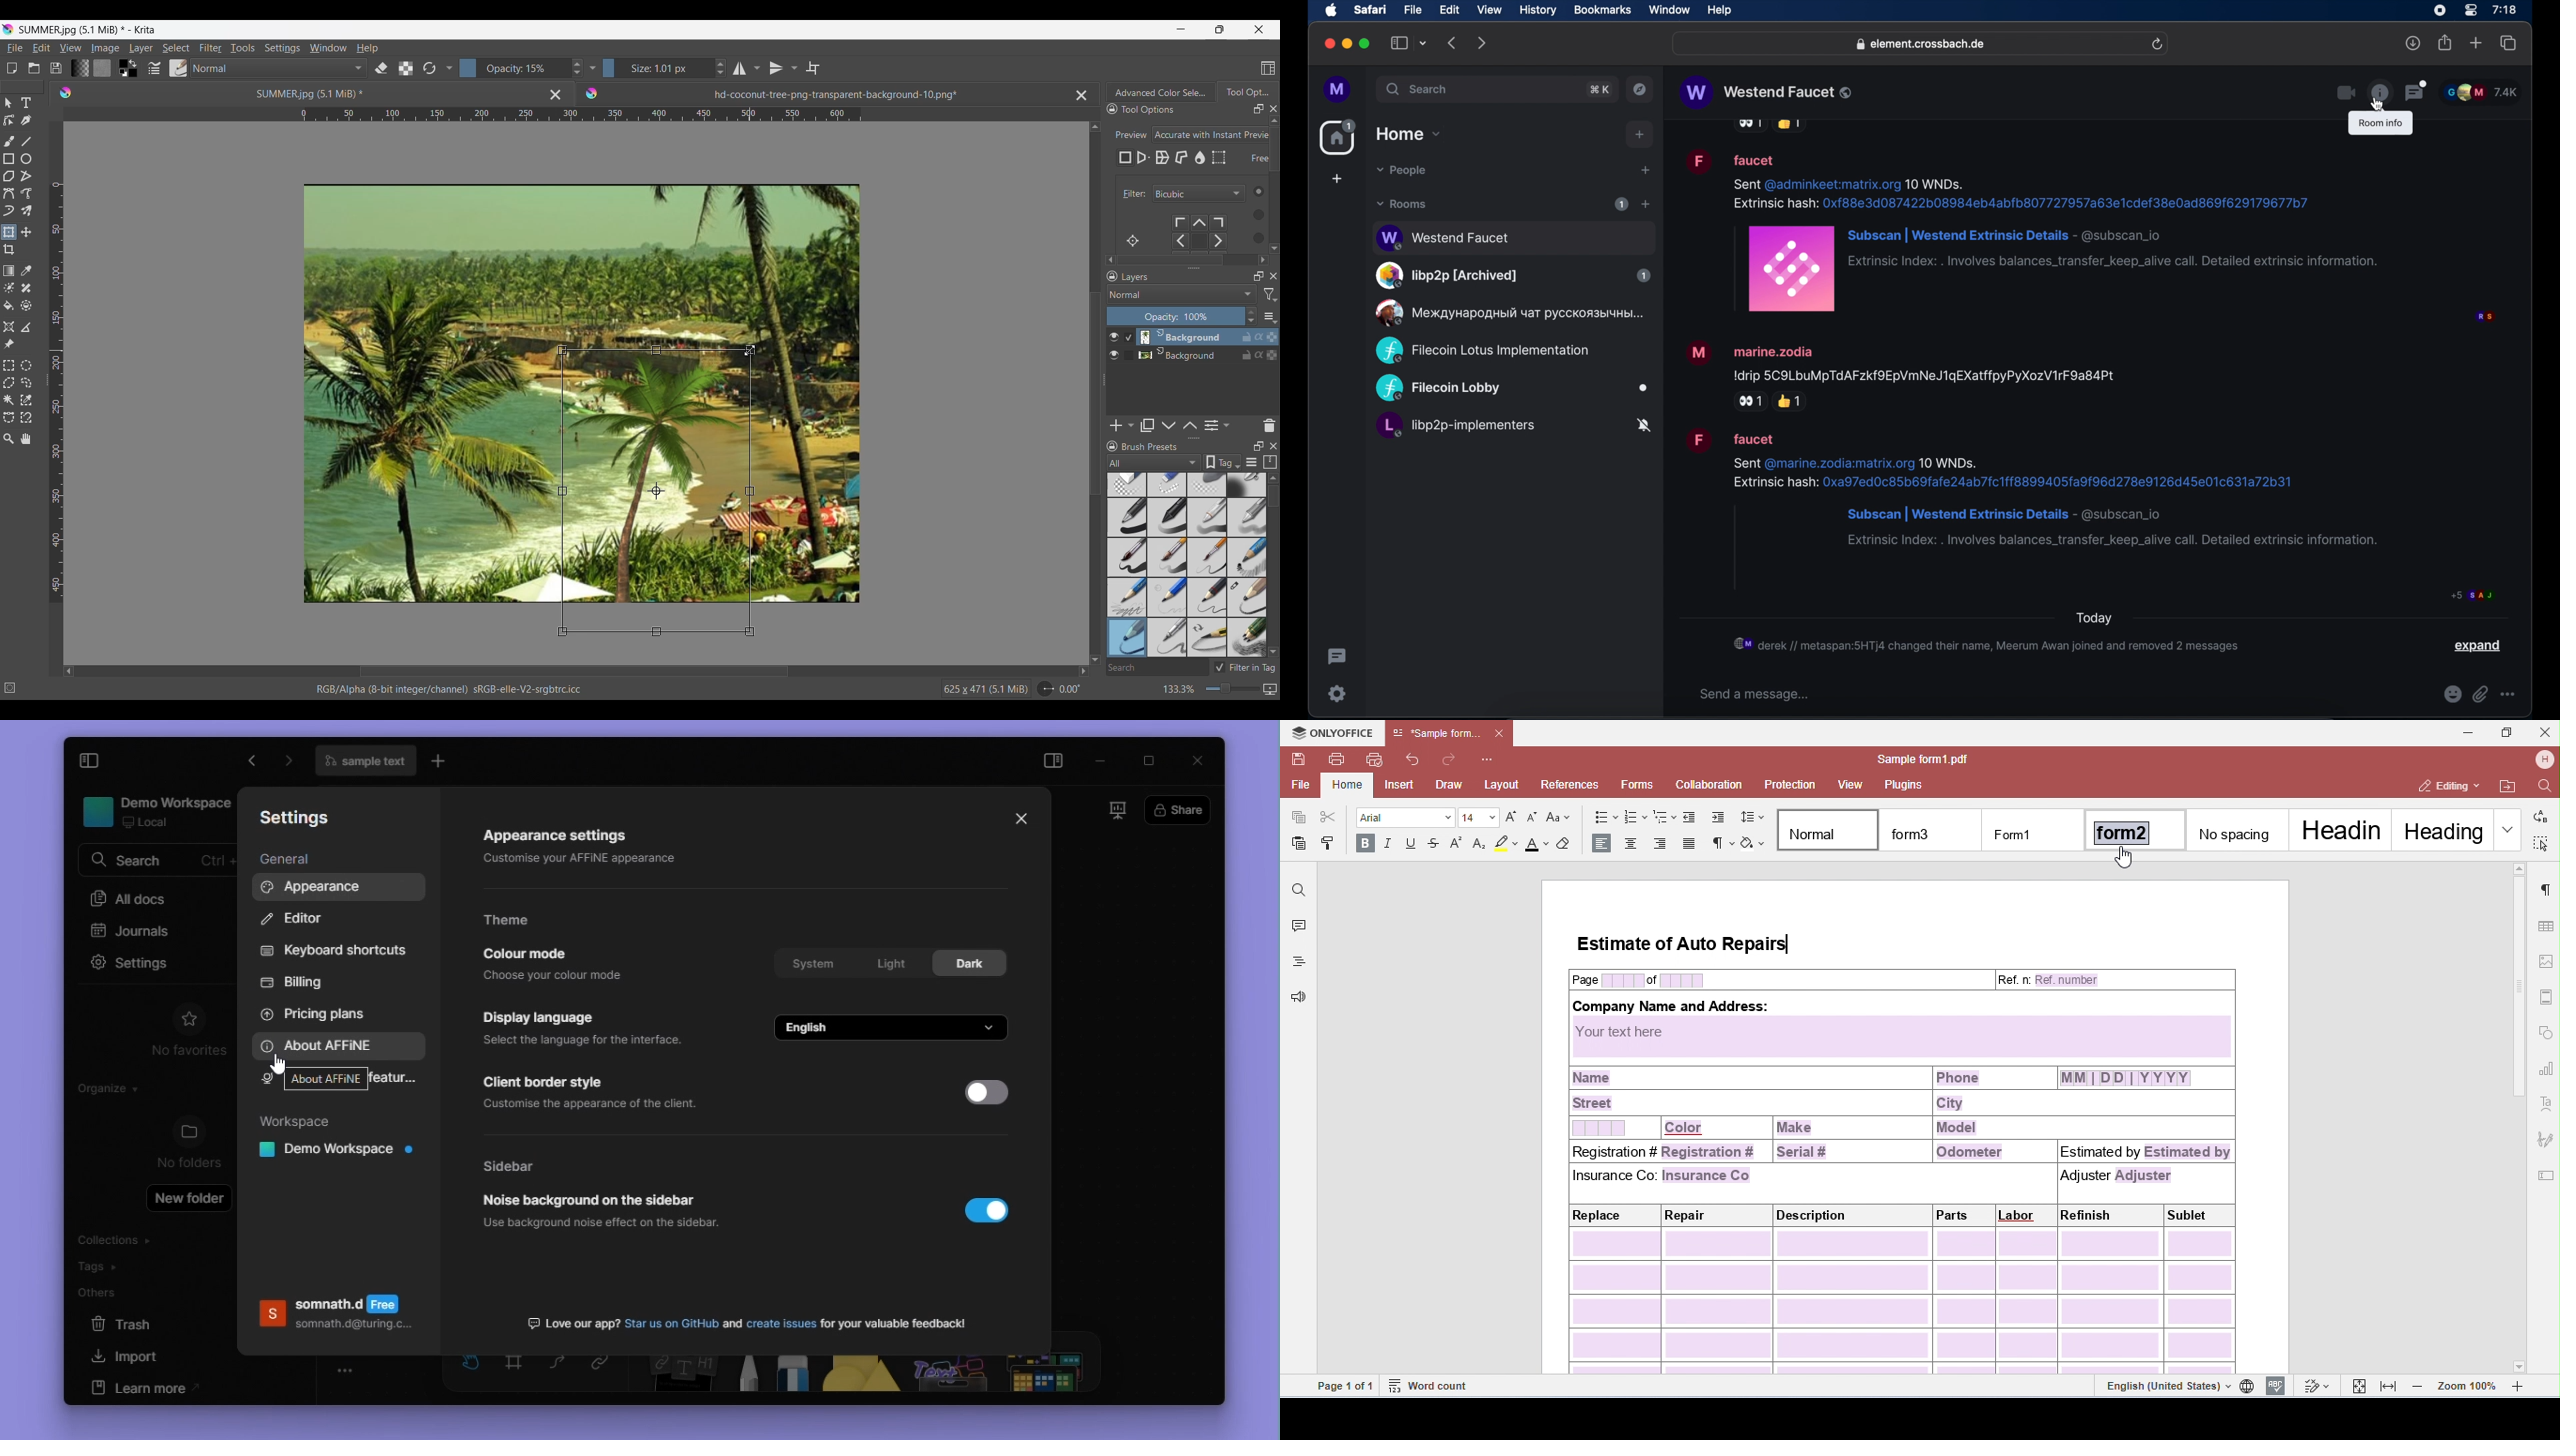 The height and width of the screenshot is (1456, 2576). Describe the element at coordinates (1413, 10) in the screenshot. I see `file` at that location.